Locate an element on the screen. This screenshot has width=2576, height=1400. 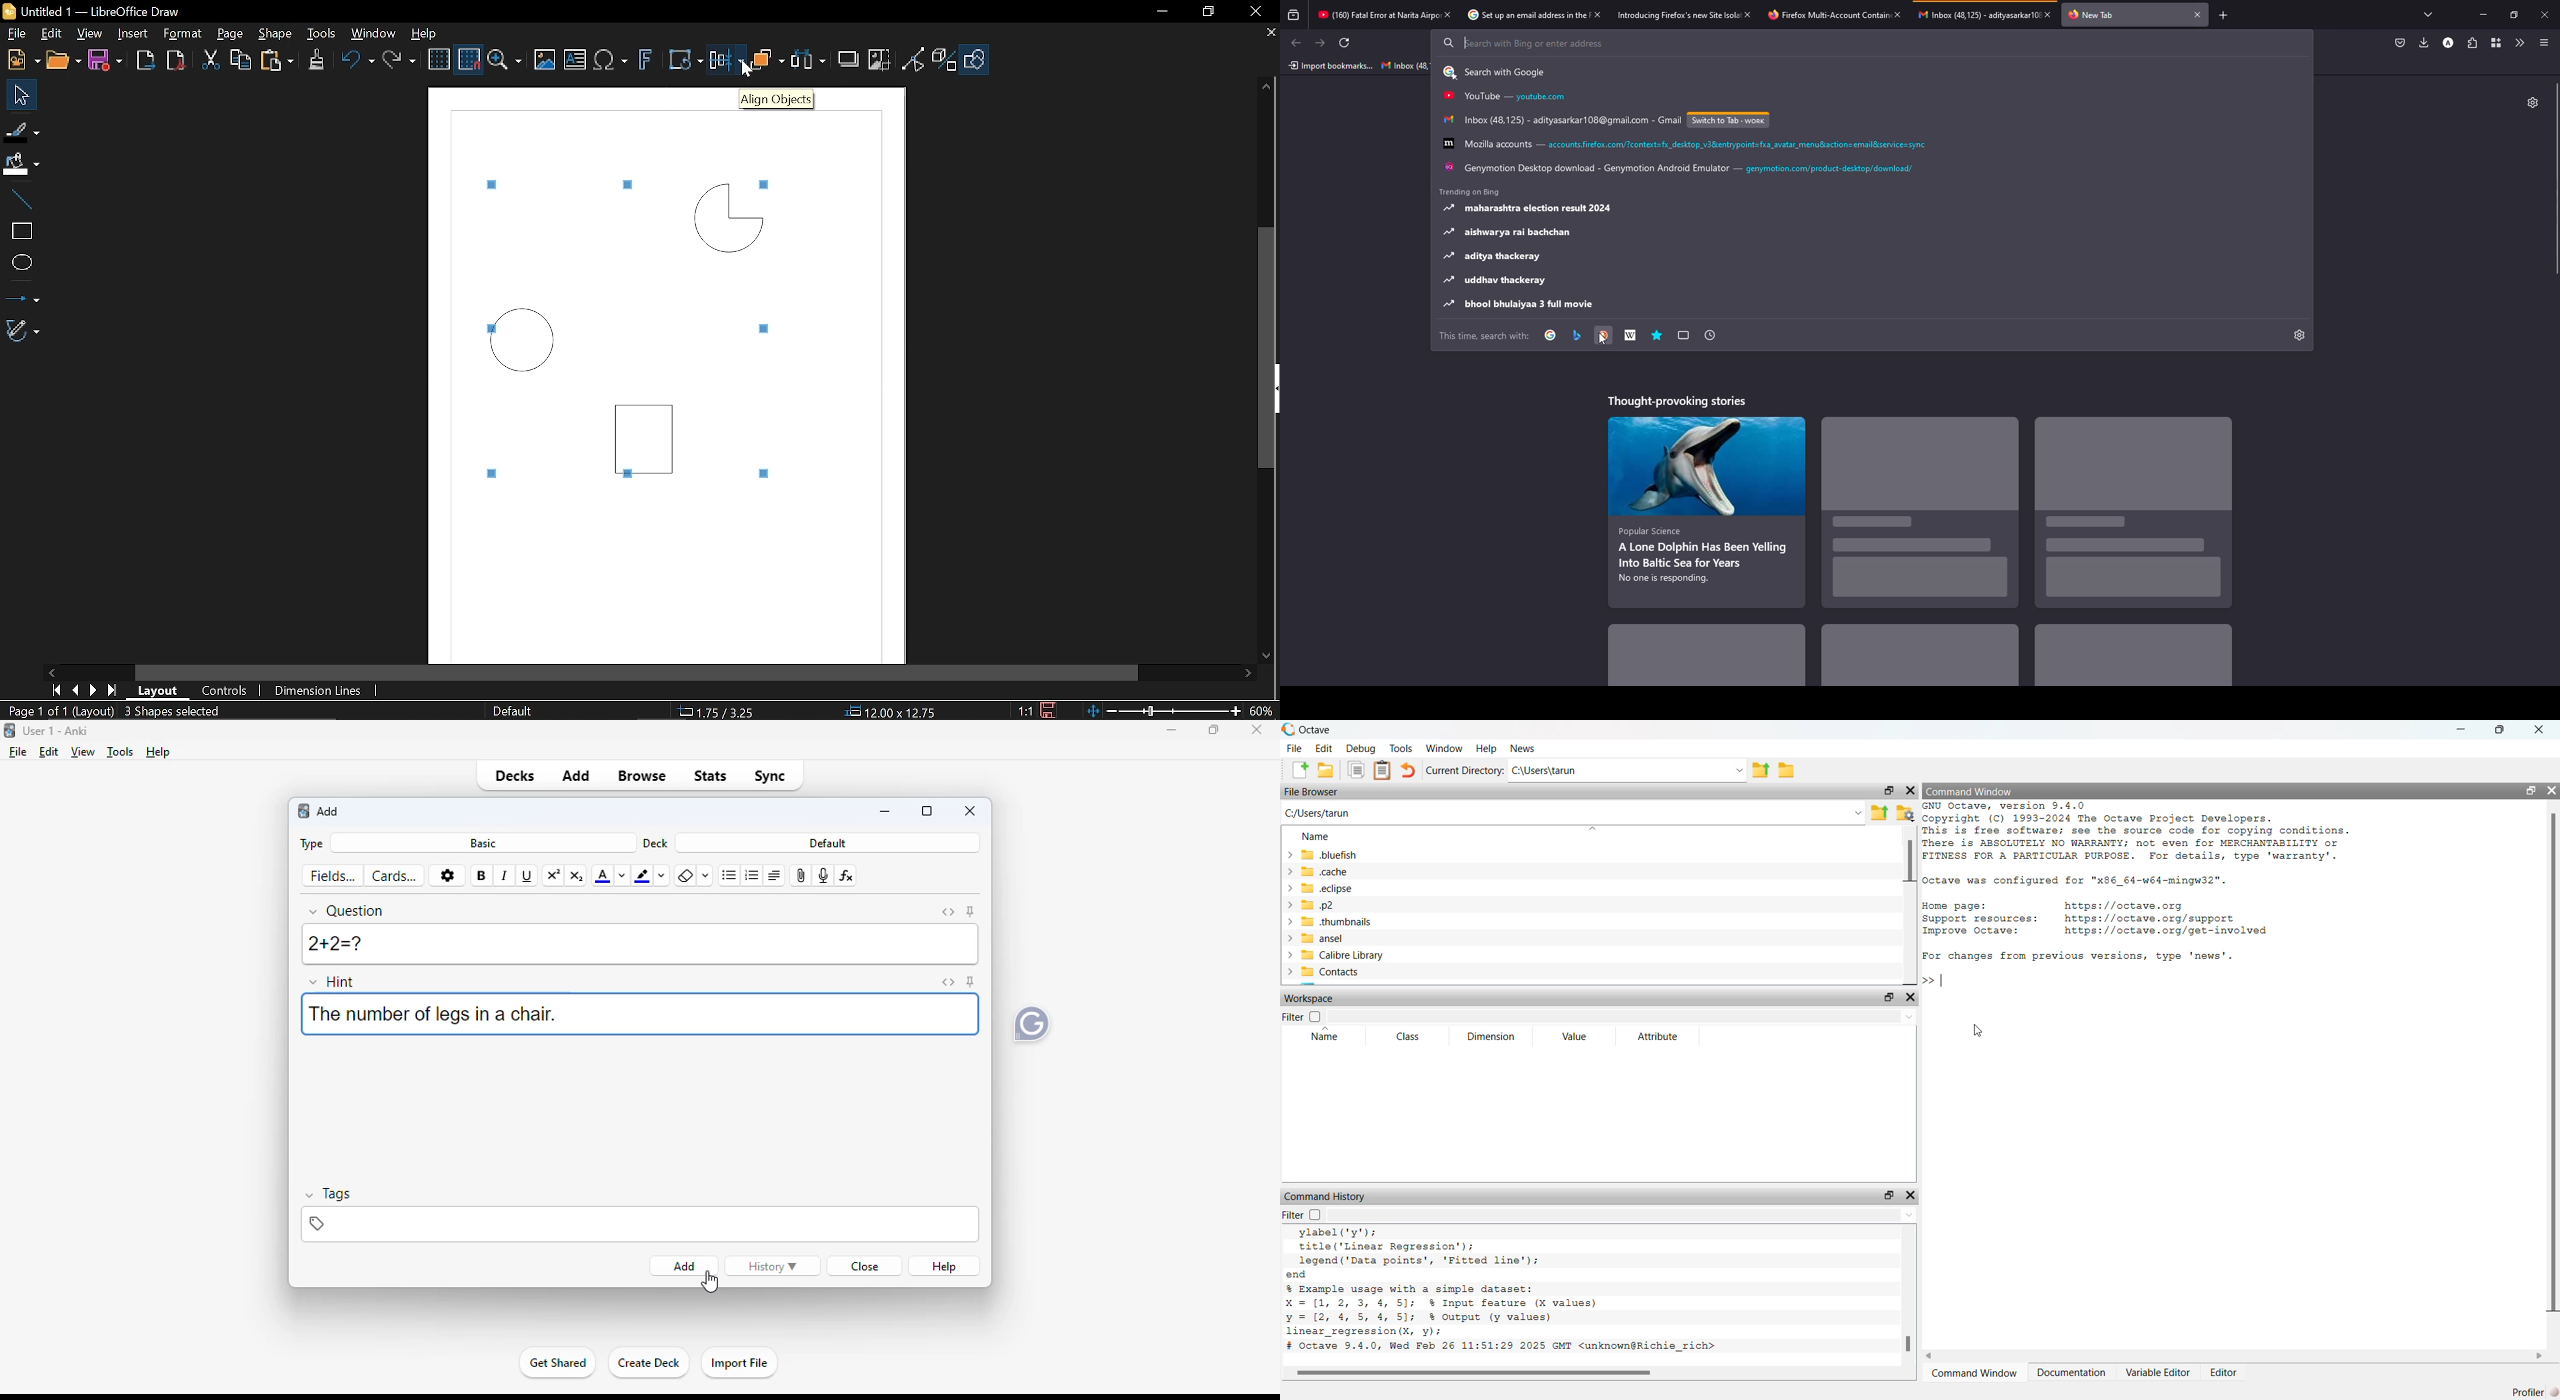
minimize is located at coordinates (1171, 730).